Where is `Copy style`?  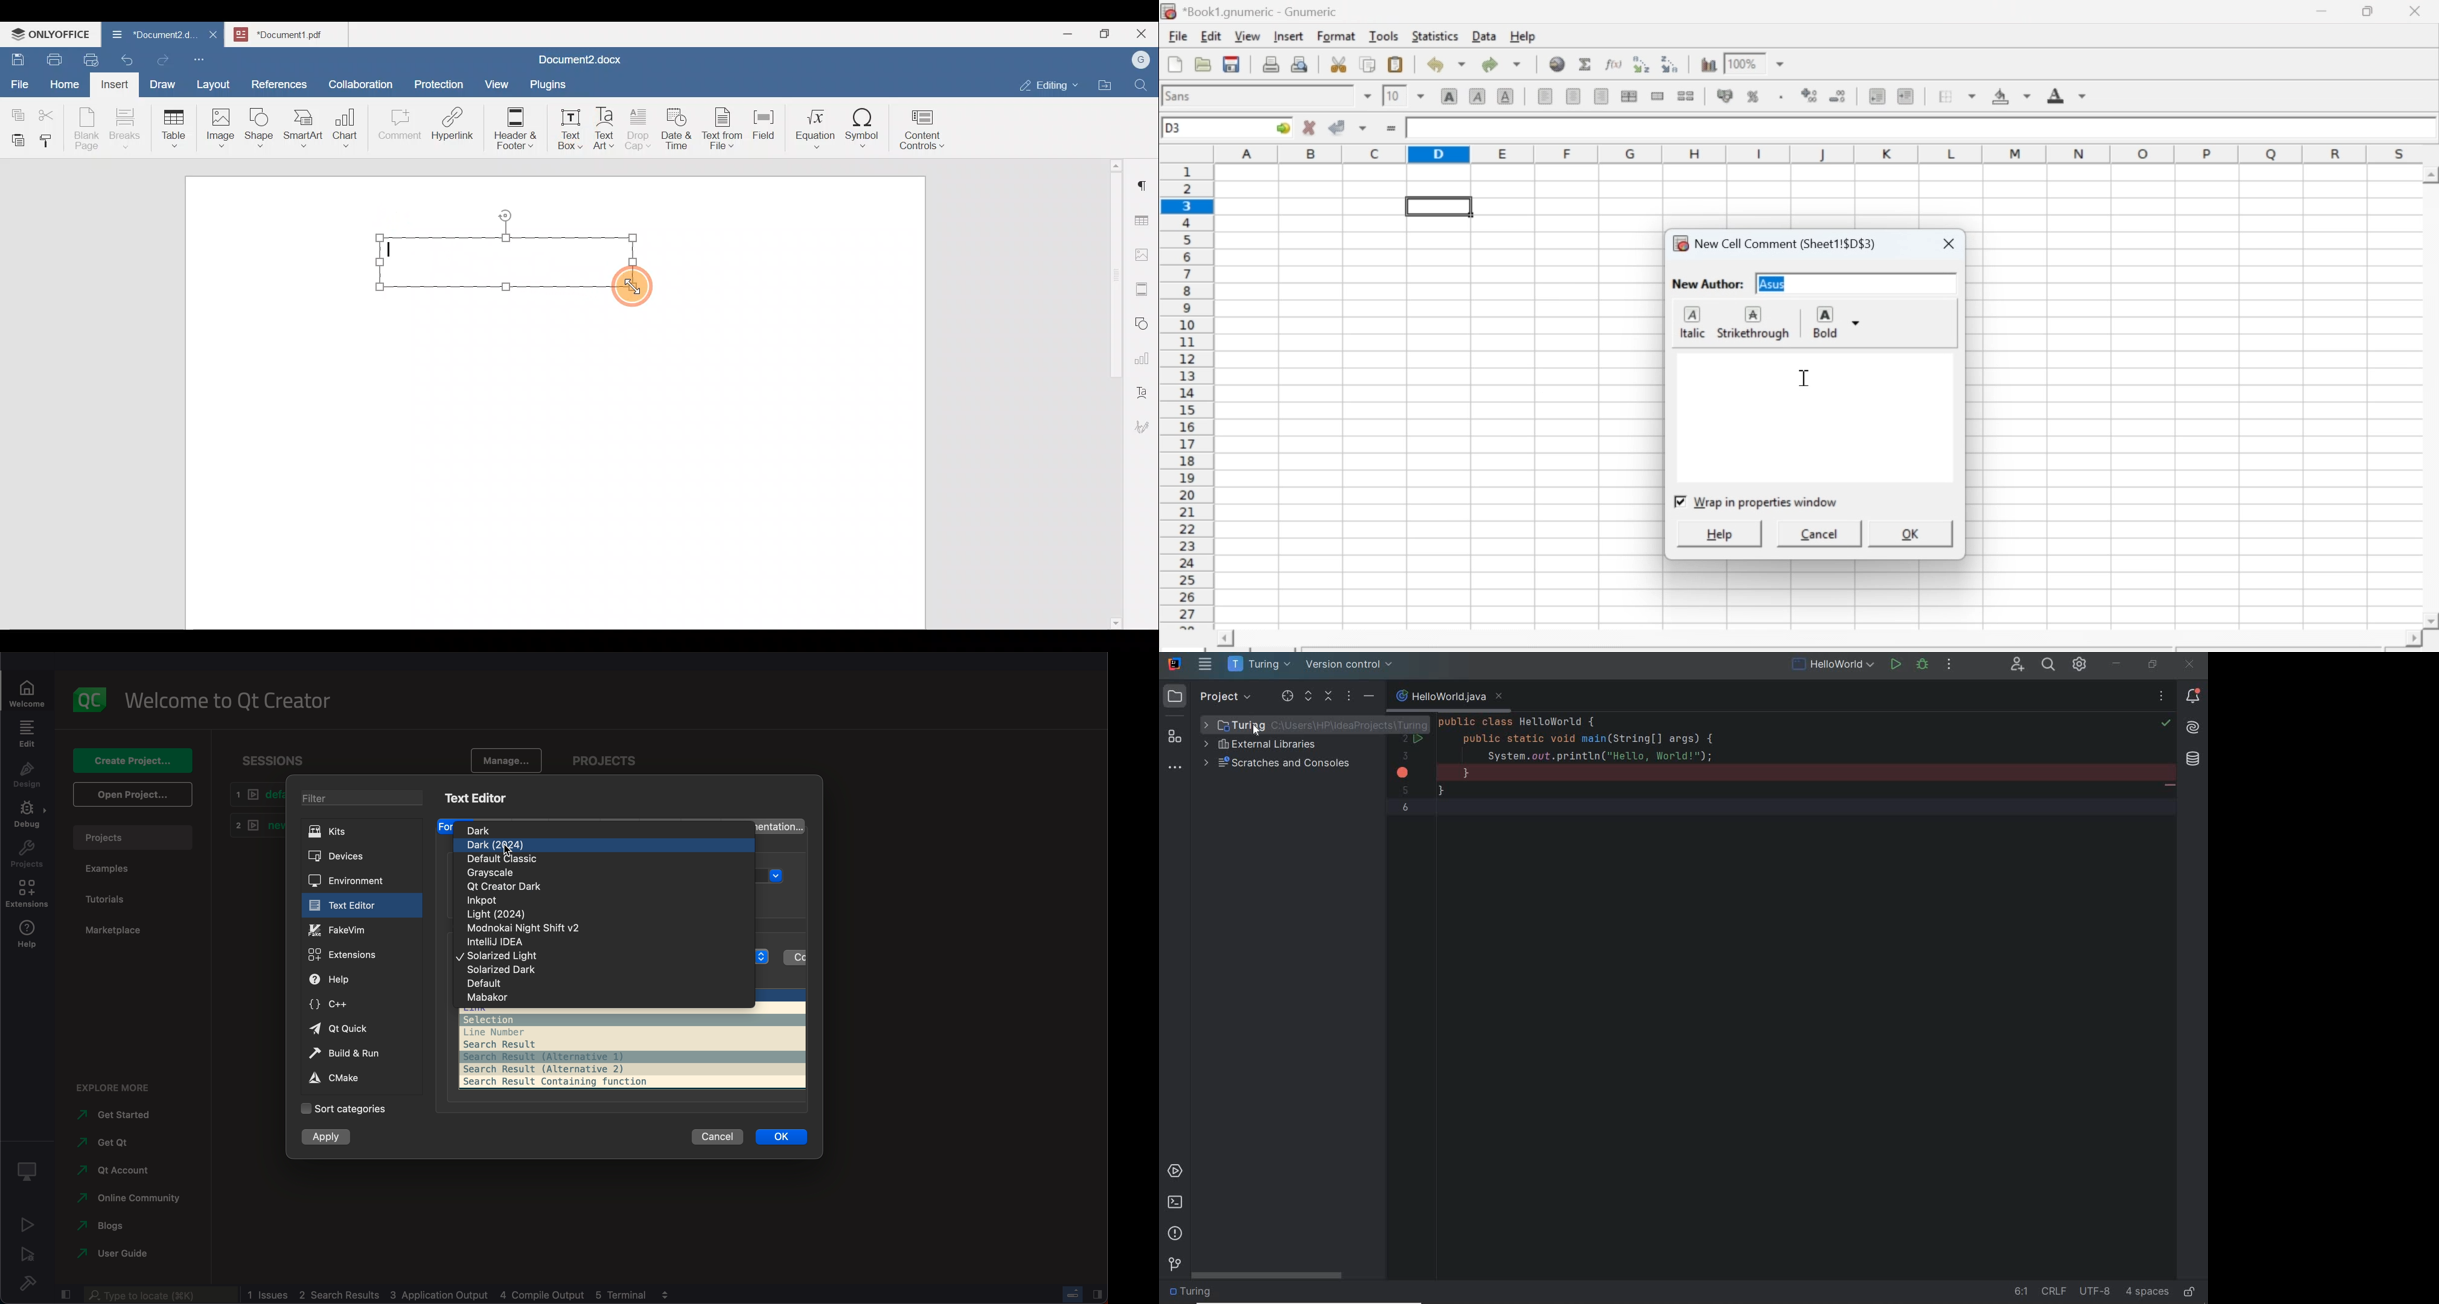
Copy style is located at coordinates (50, 138).